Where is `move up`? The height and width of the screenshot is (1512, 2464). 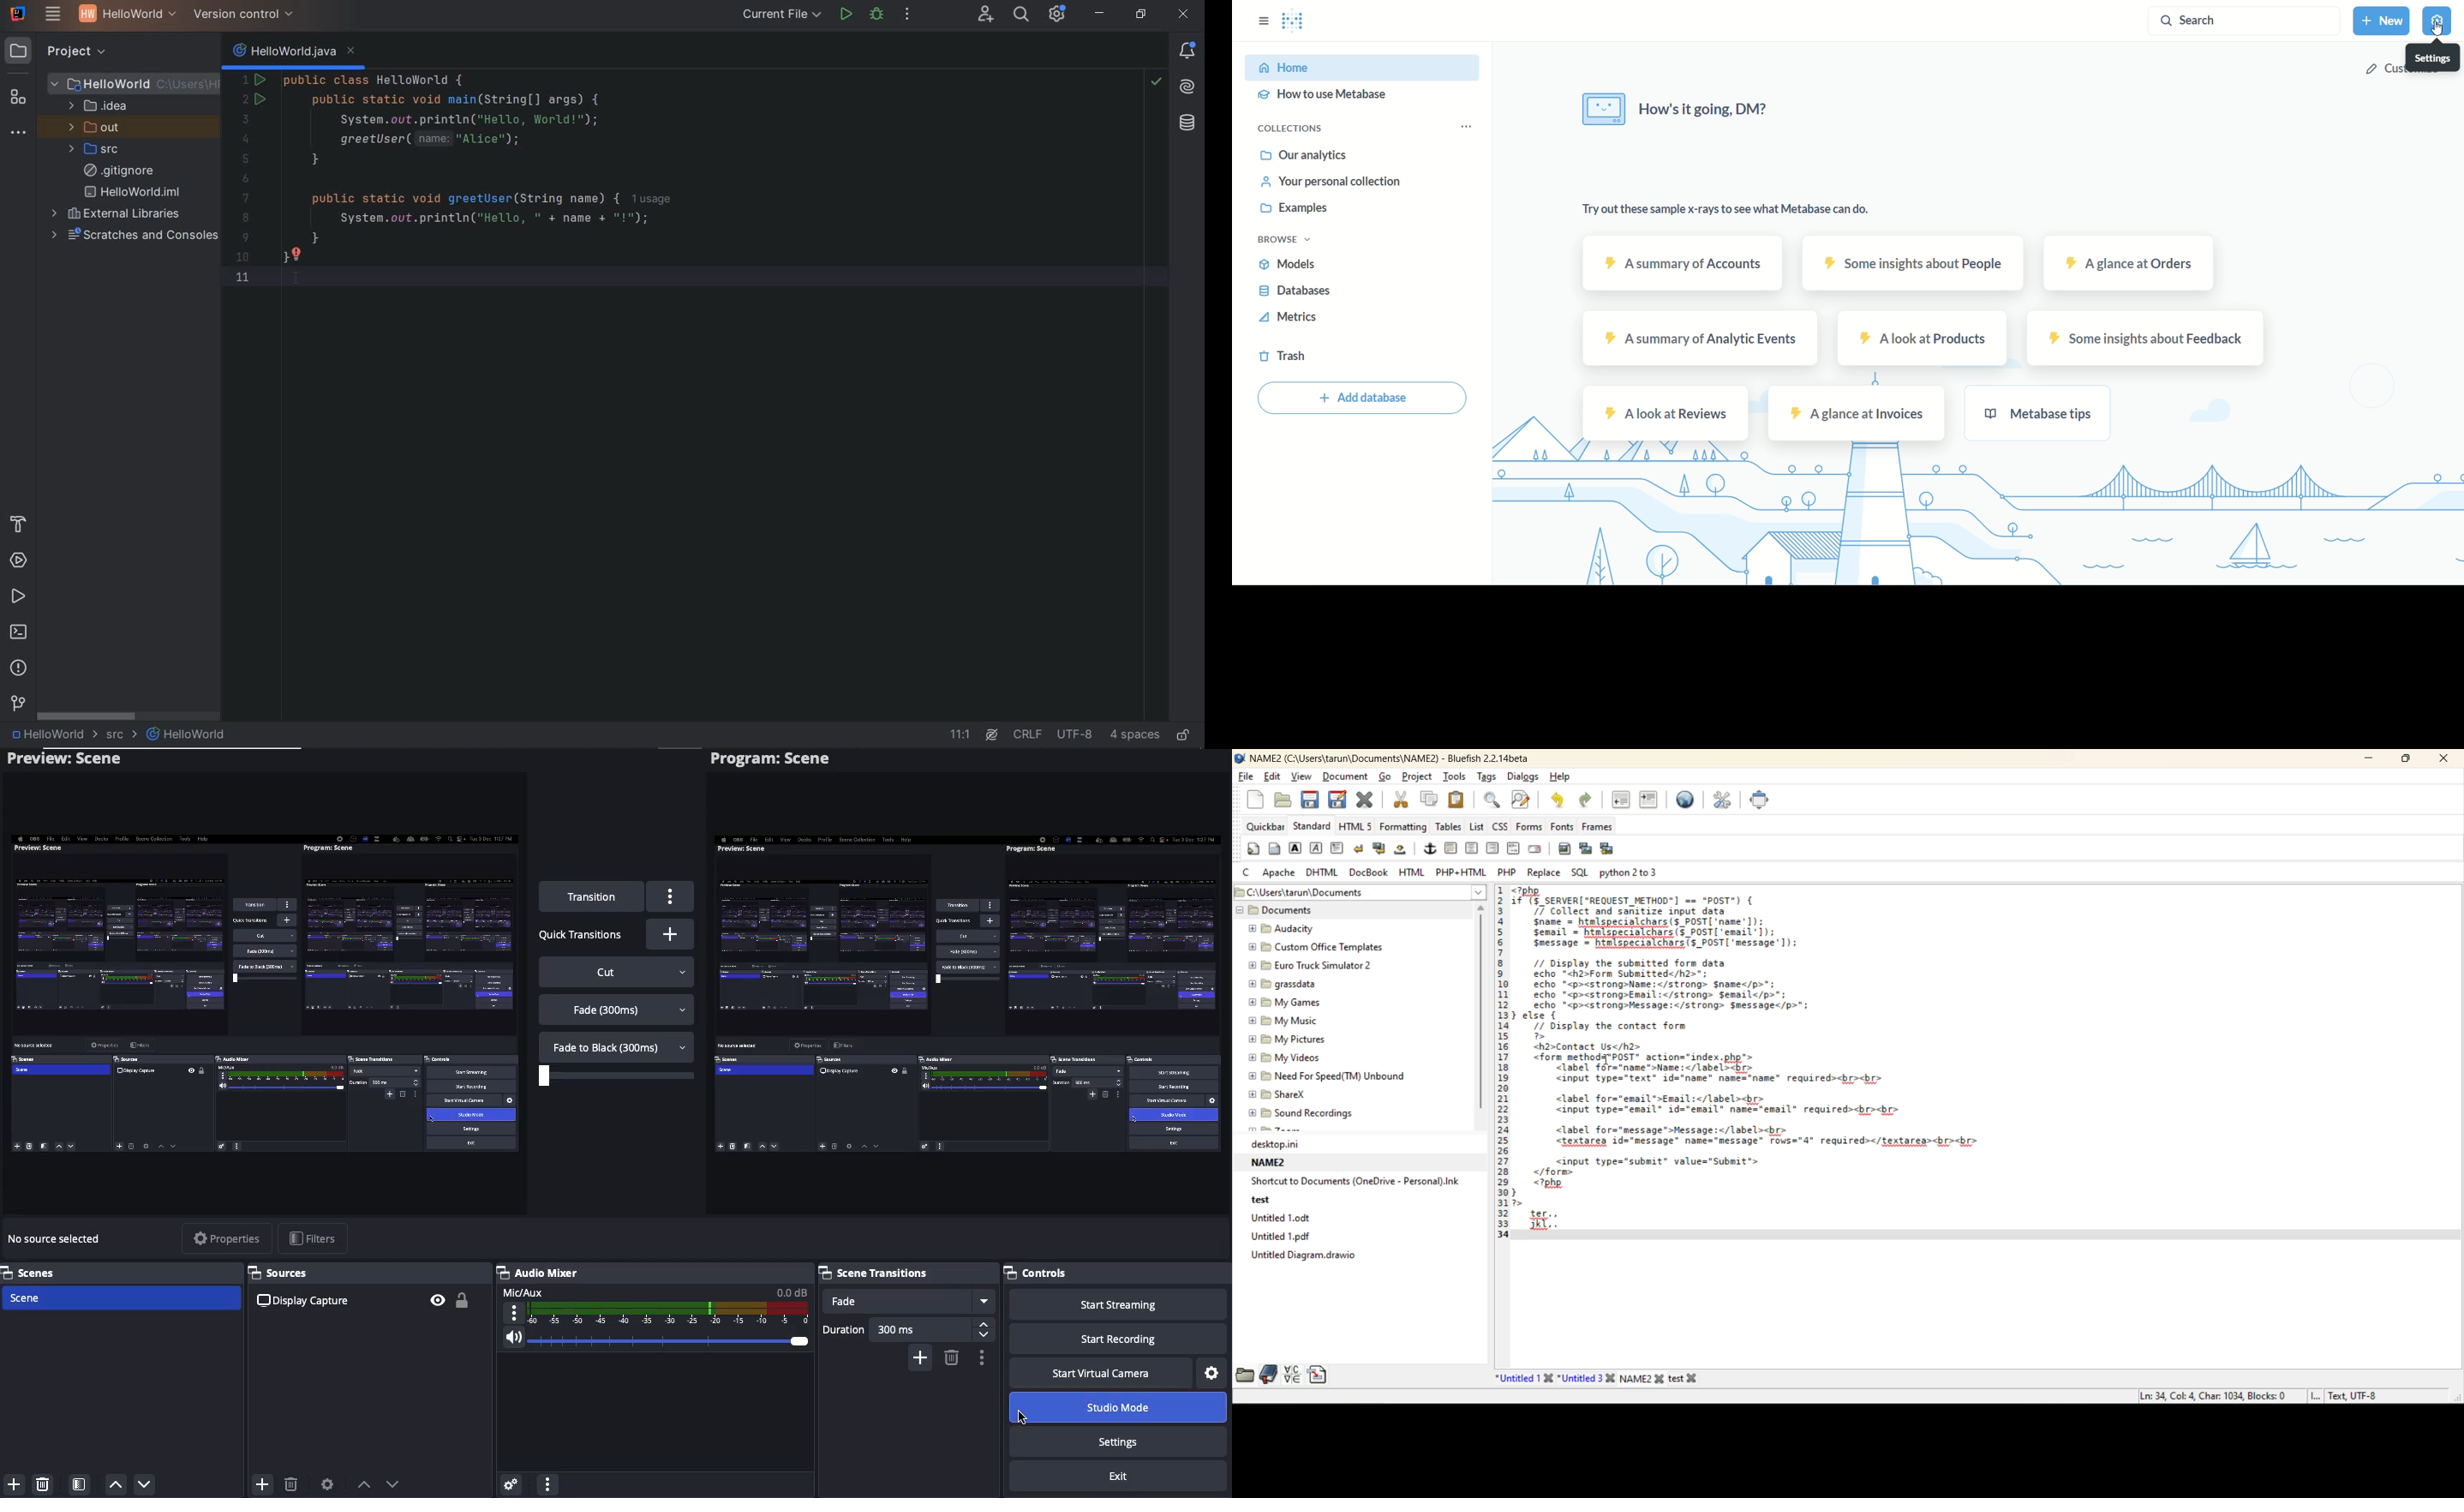 move up is located at coordinates (117, 1485).